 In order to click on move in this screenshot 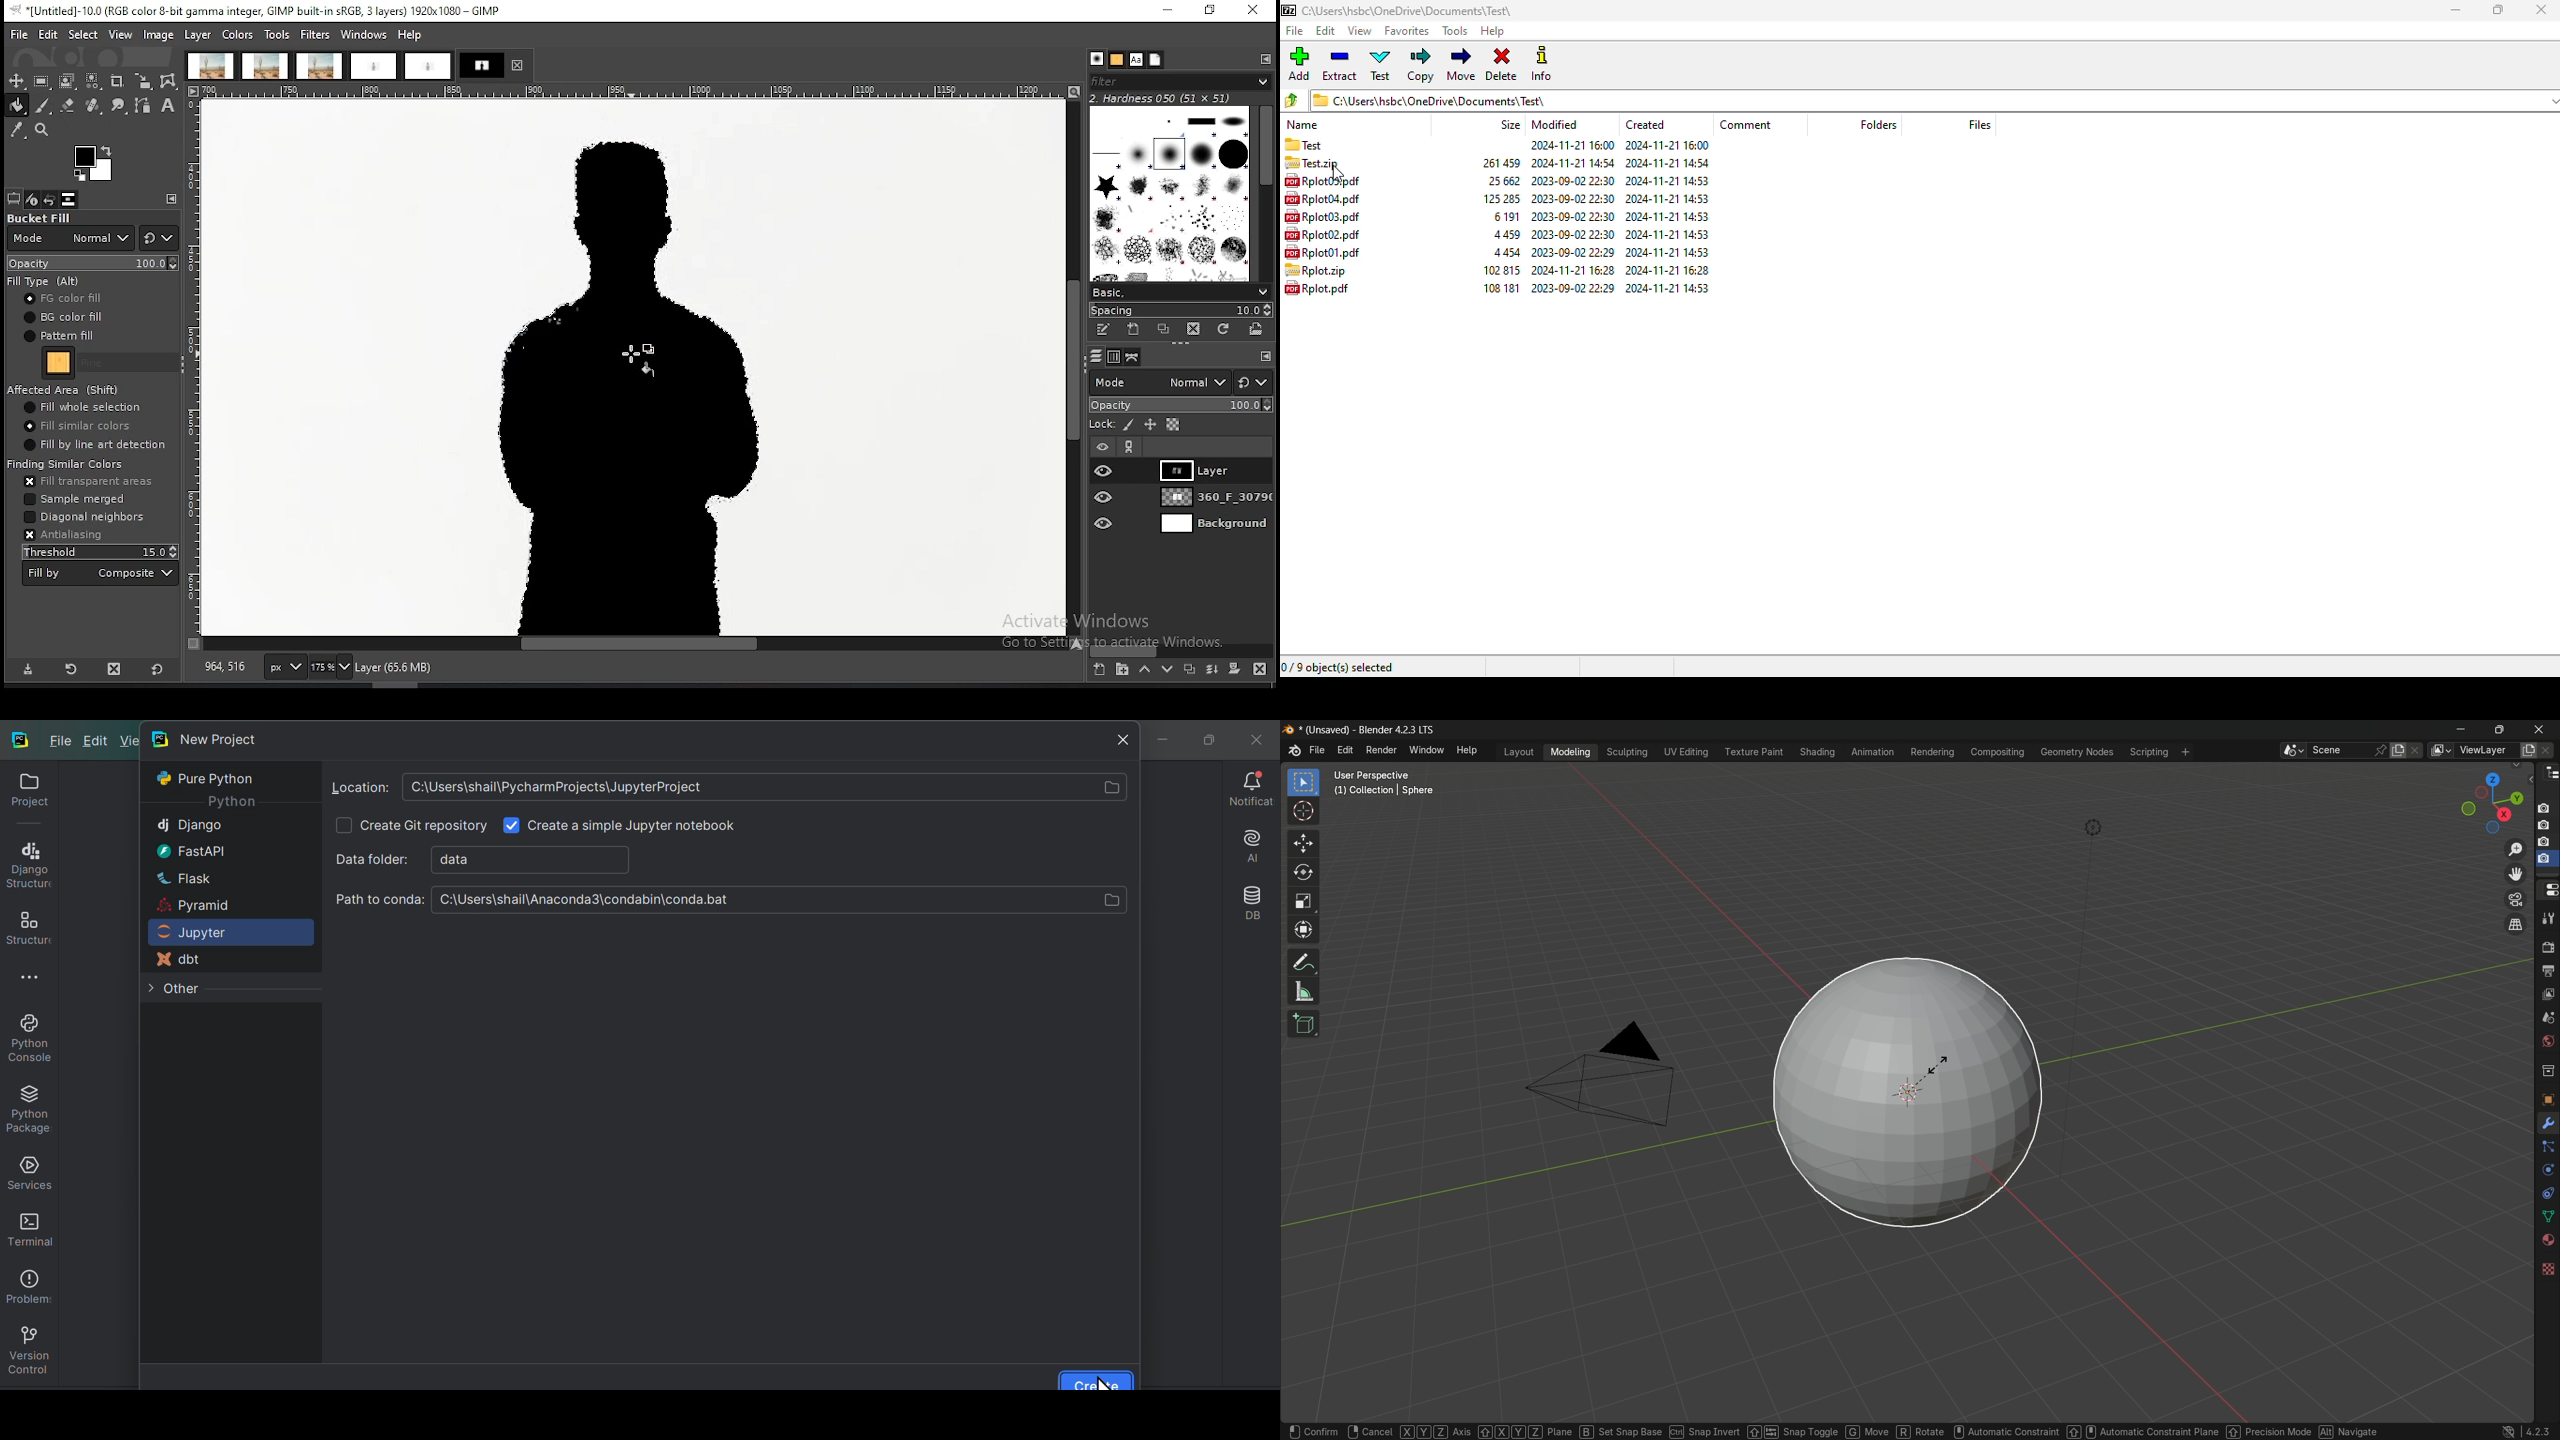, I will do `click(1302, 843)`.